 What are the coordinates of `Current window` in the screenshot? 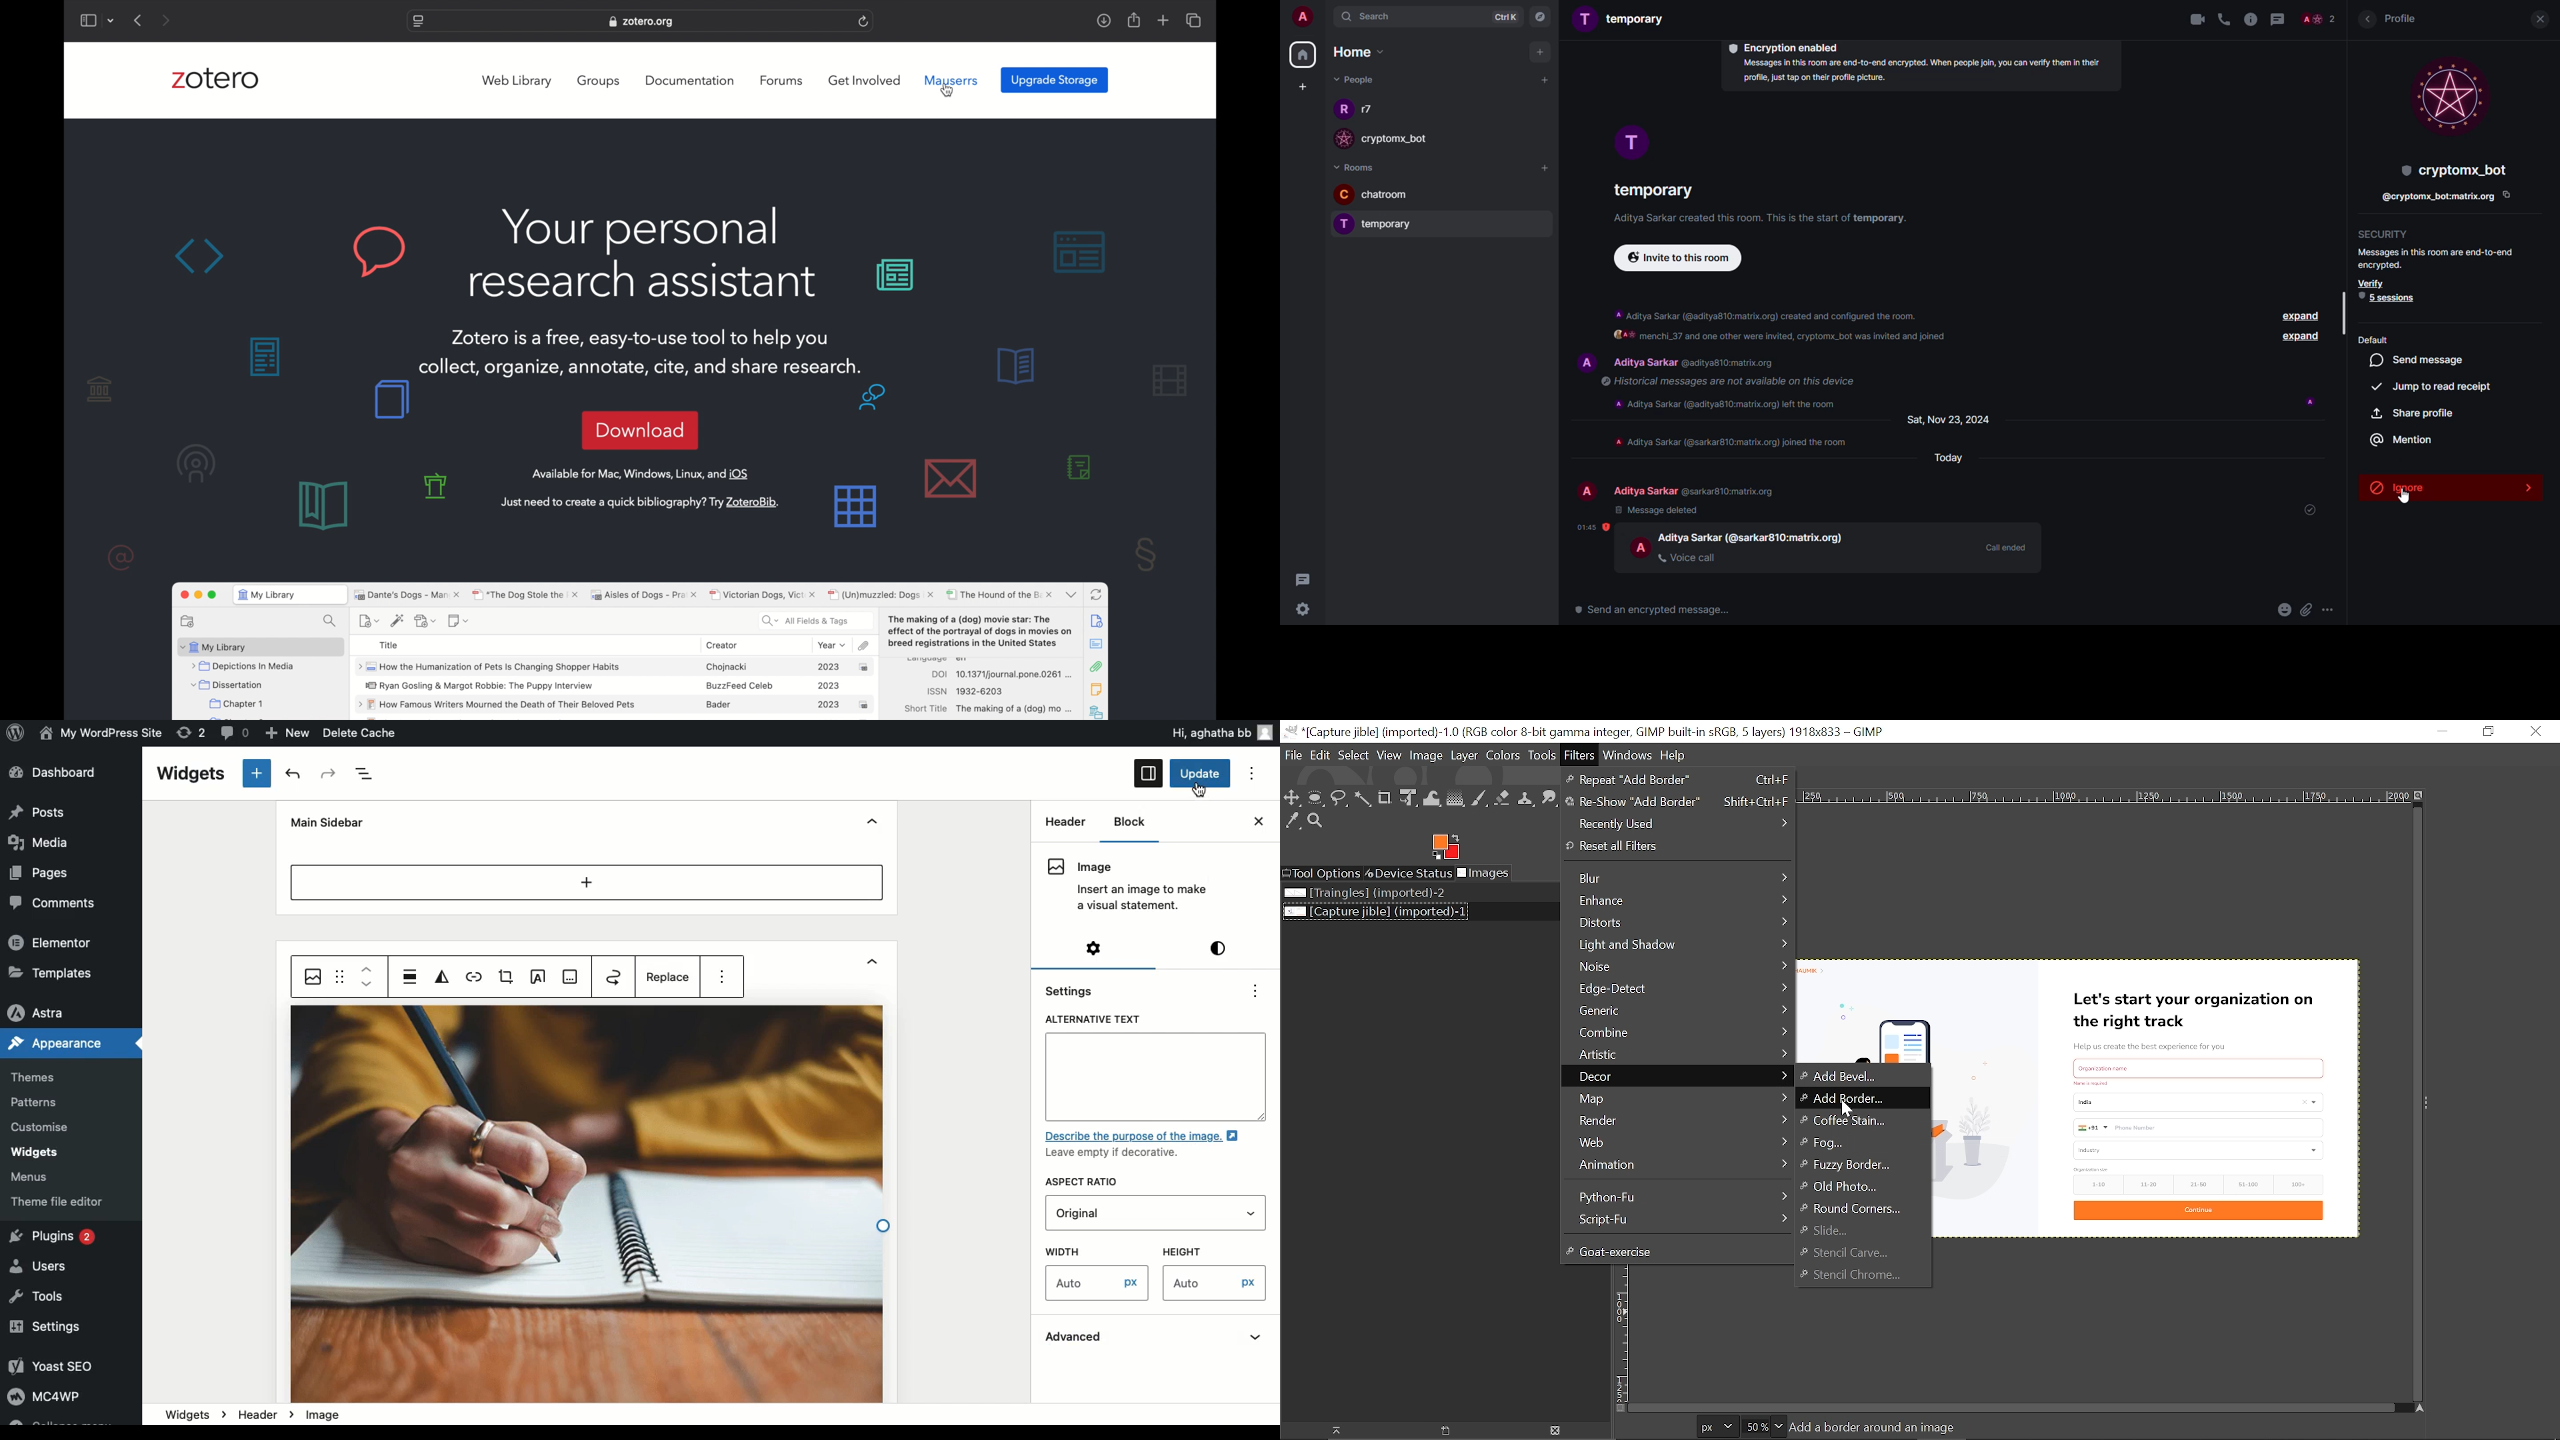 It's located at (1590, 732).